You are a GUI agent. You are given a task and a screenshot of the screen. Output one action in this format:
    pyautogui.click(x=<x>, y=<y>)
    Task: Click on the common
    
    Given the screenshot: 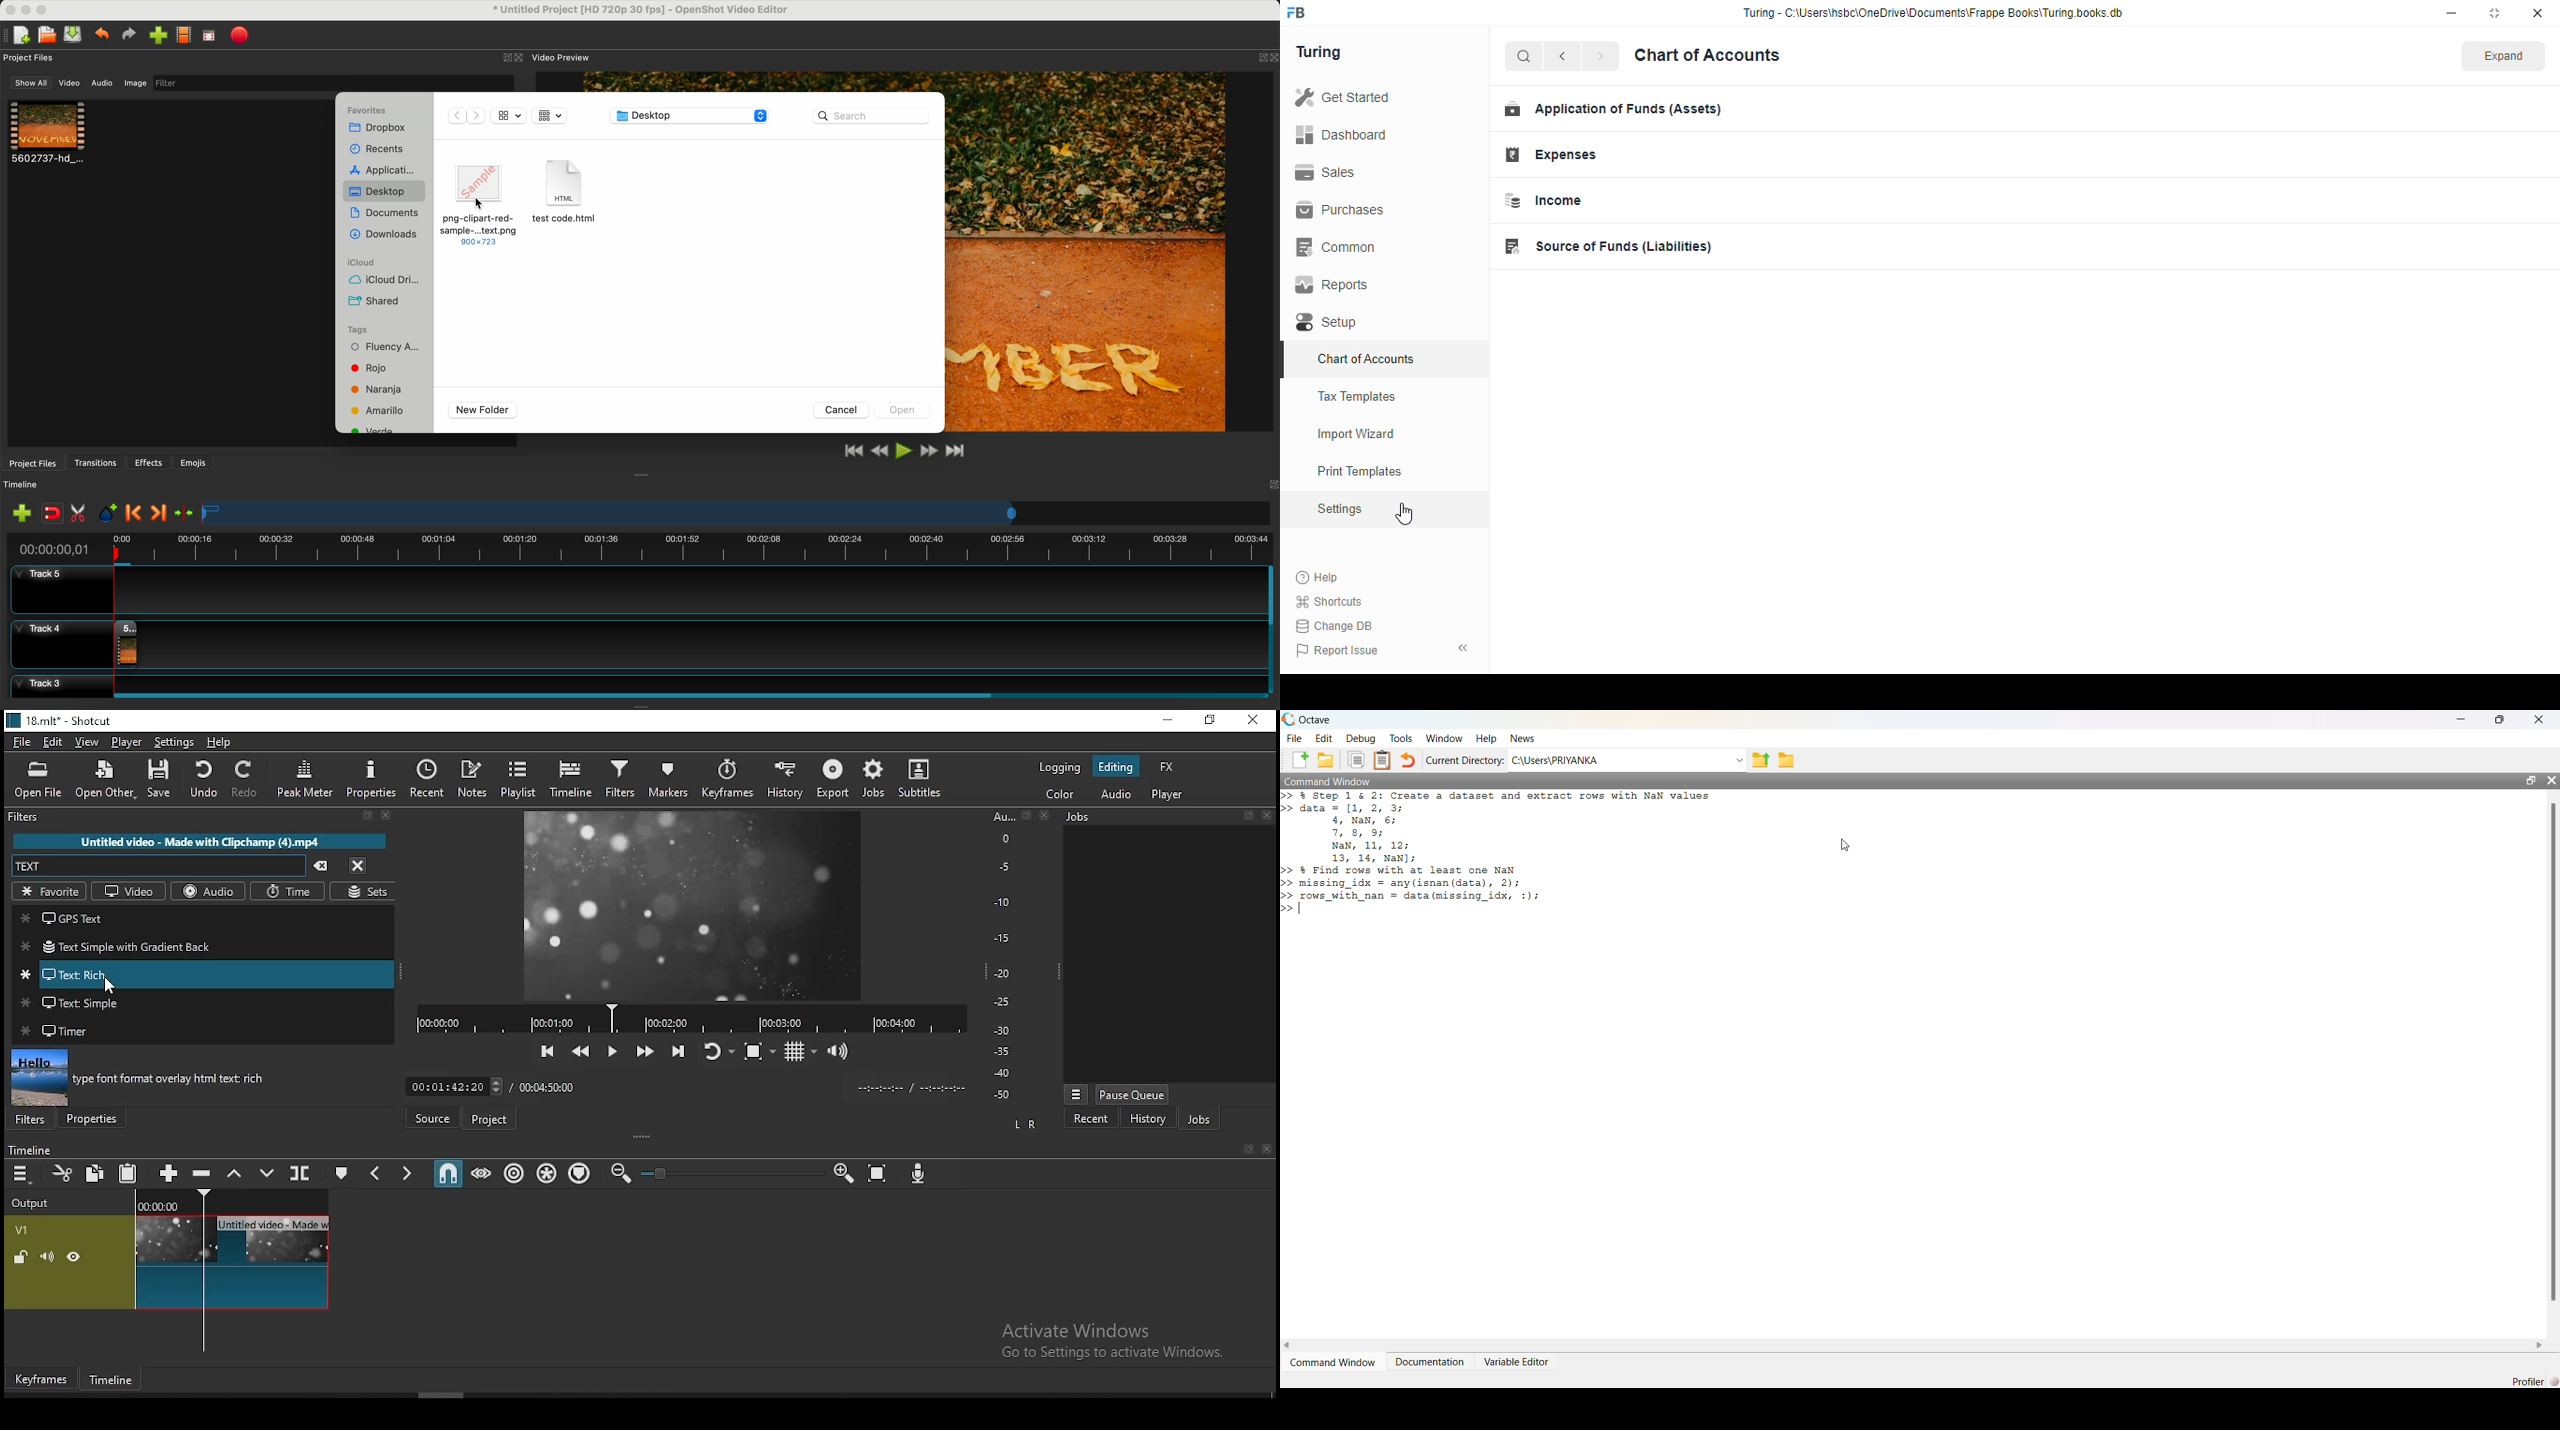 What is the action you would take?
    pyautogui.click(x=1338, y=247)
    